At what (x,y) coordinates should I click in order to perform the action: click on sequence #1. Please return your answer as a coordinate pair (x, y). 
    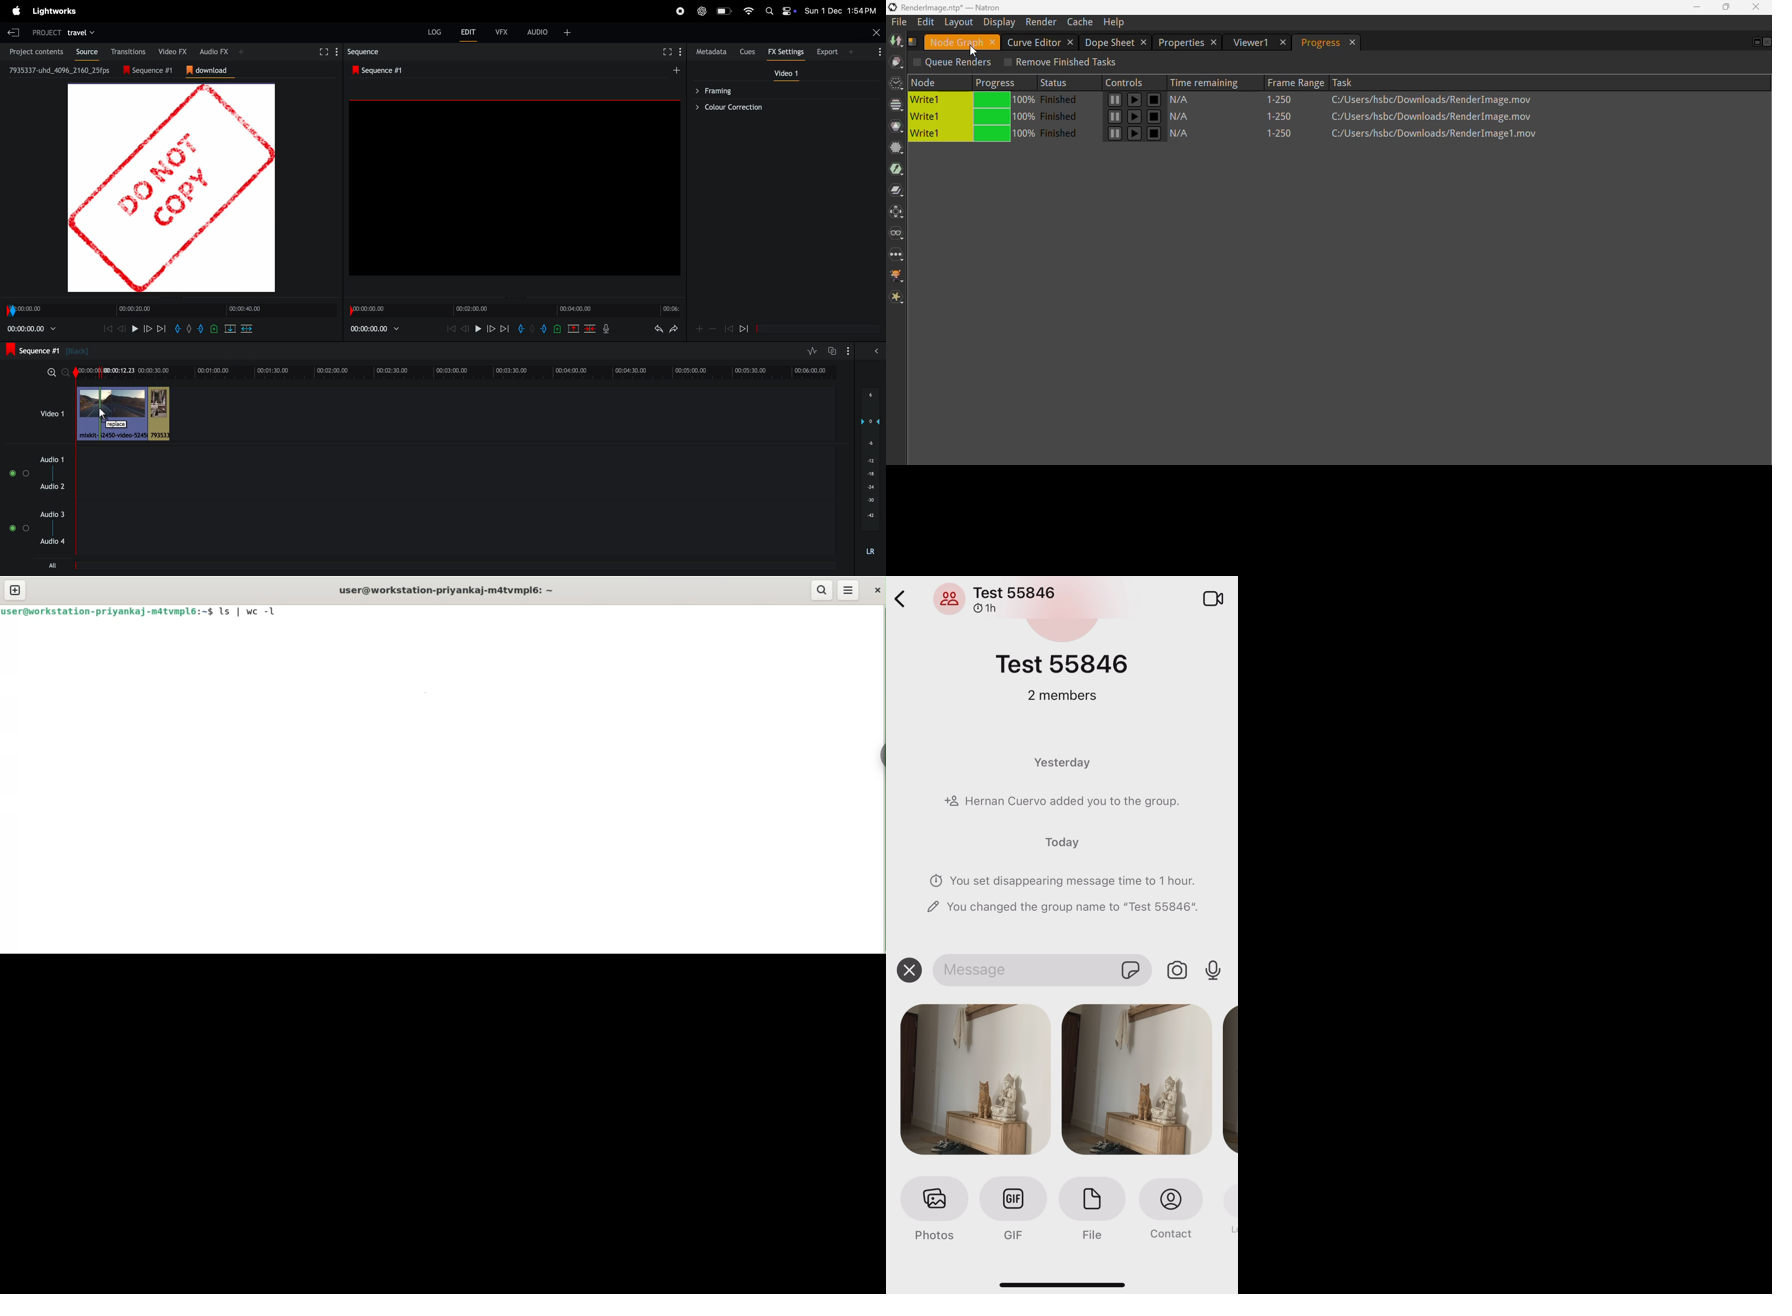
    Looking at the image, I should click on (381, 71).